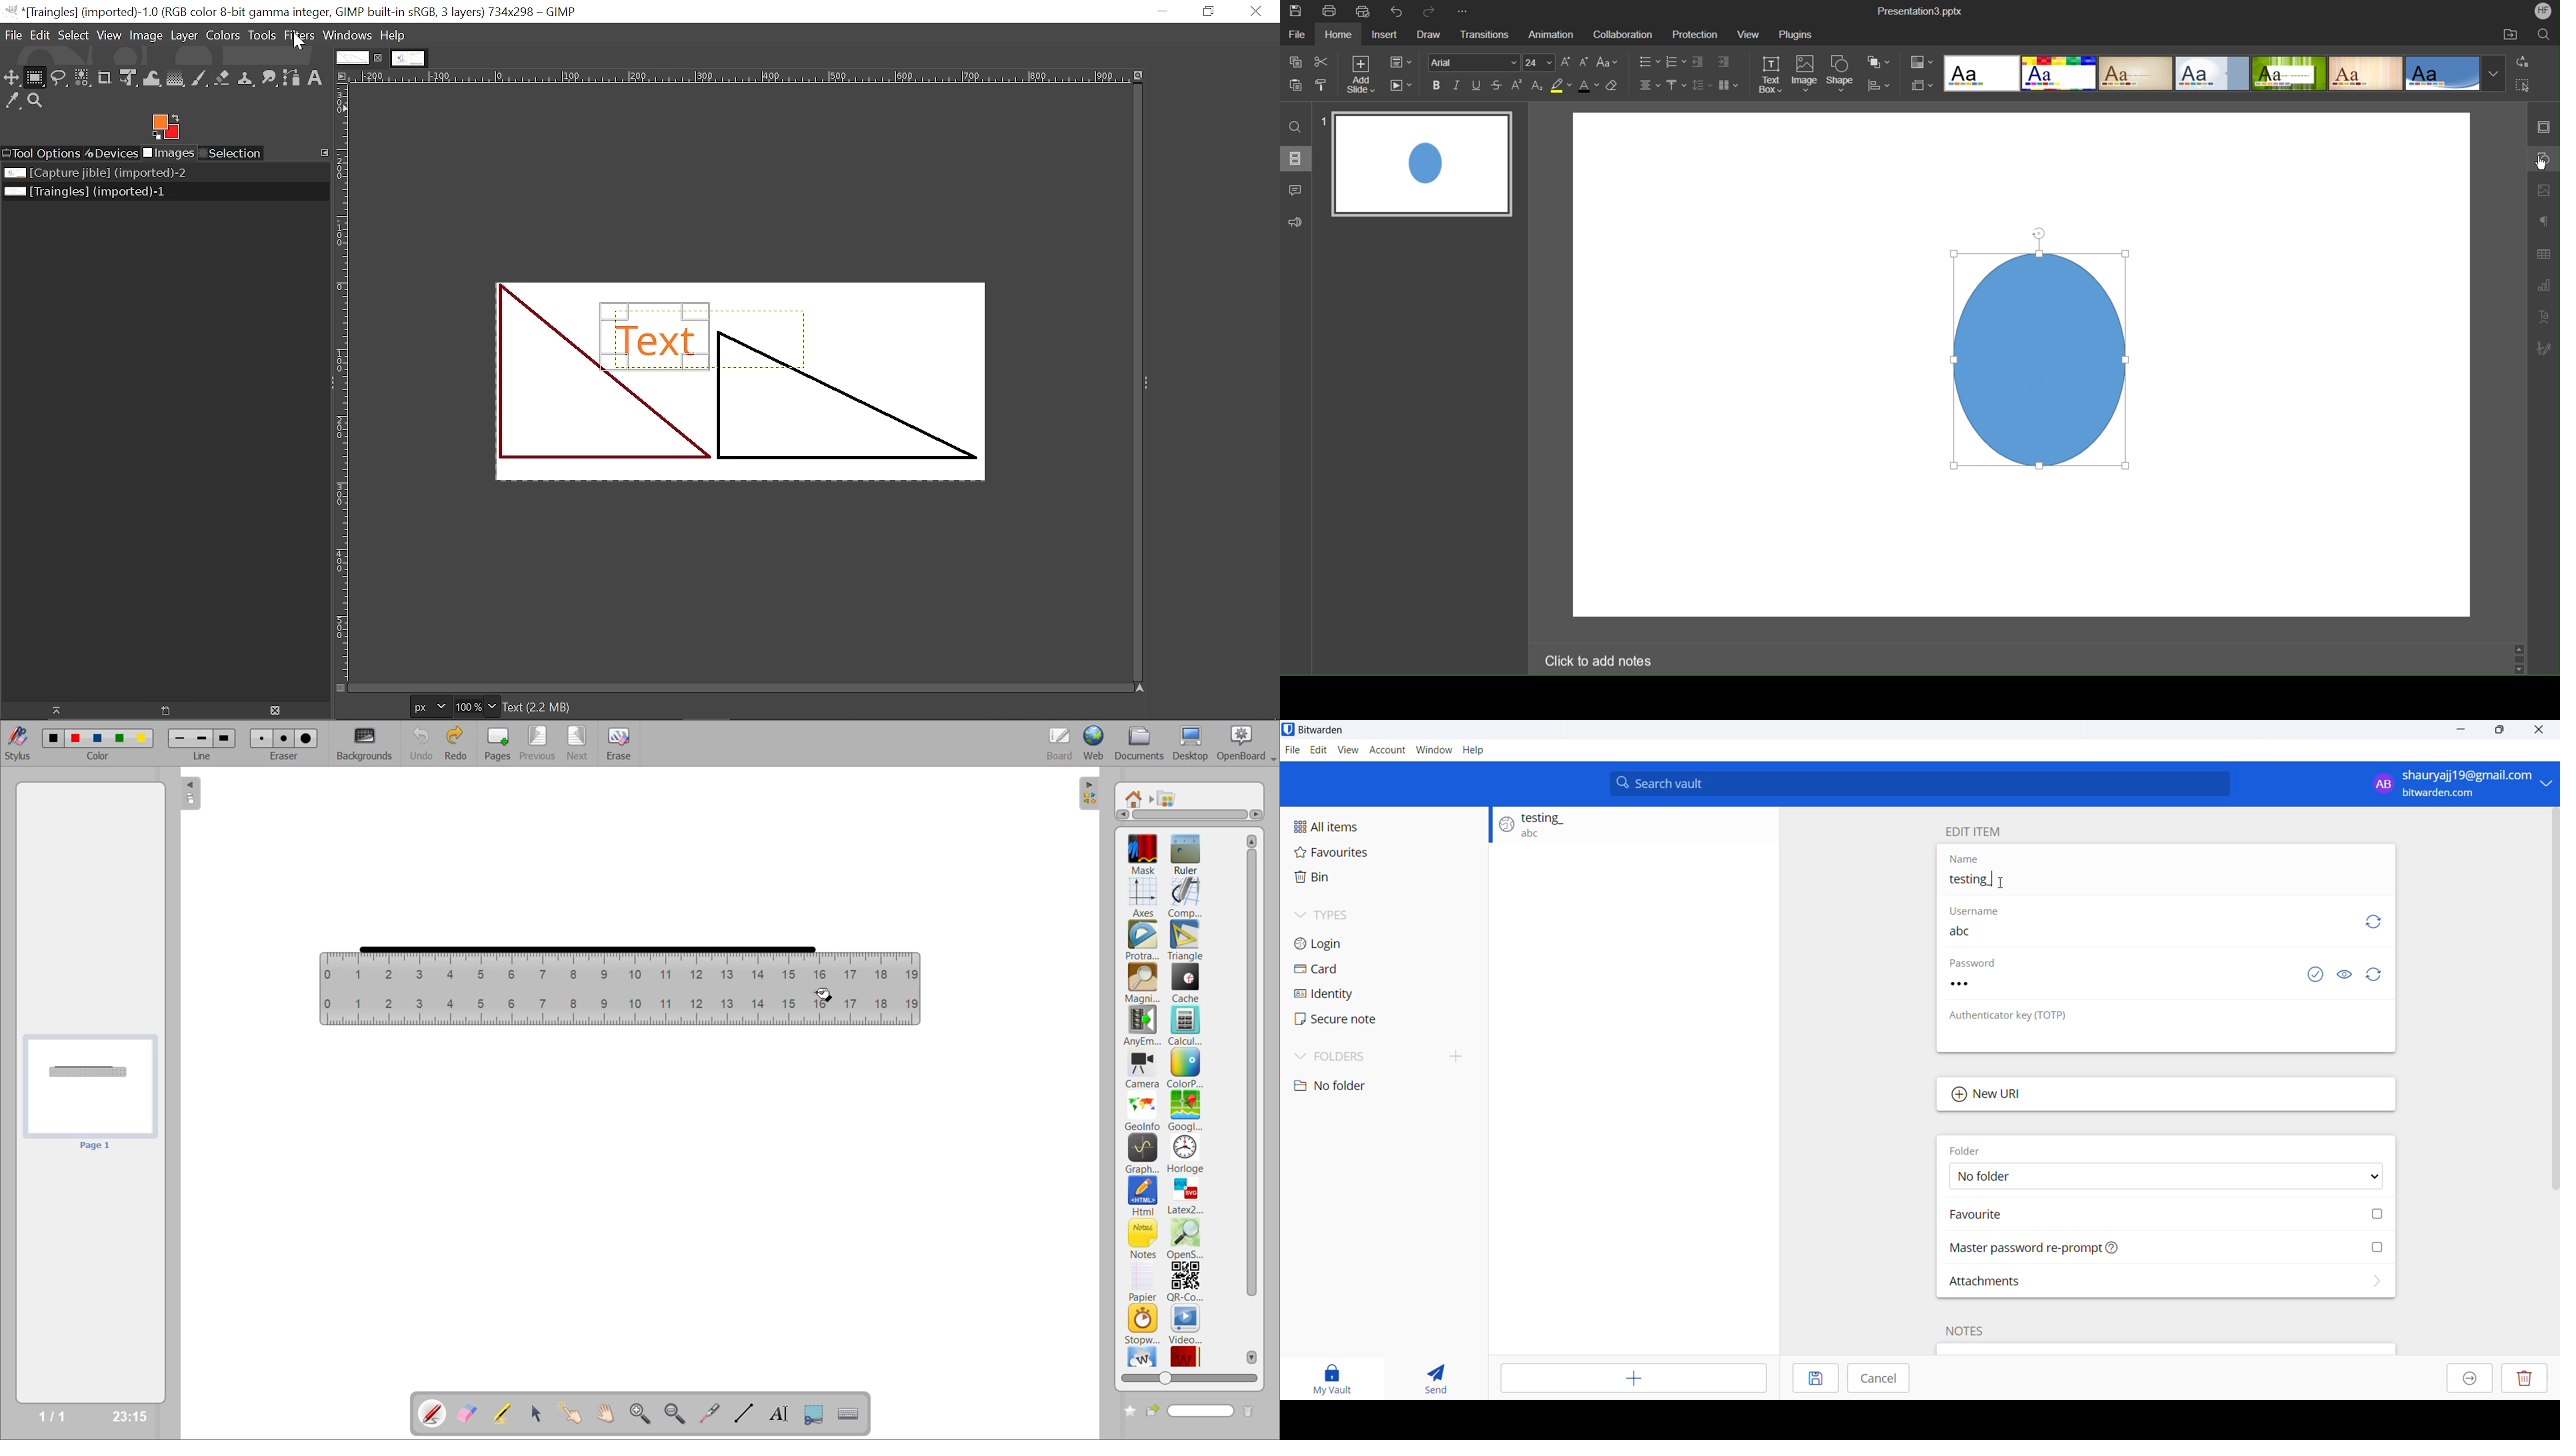  I want to click on Configure this tab, so click(324, 152).